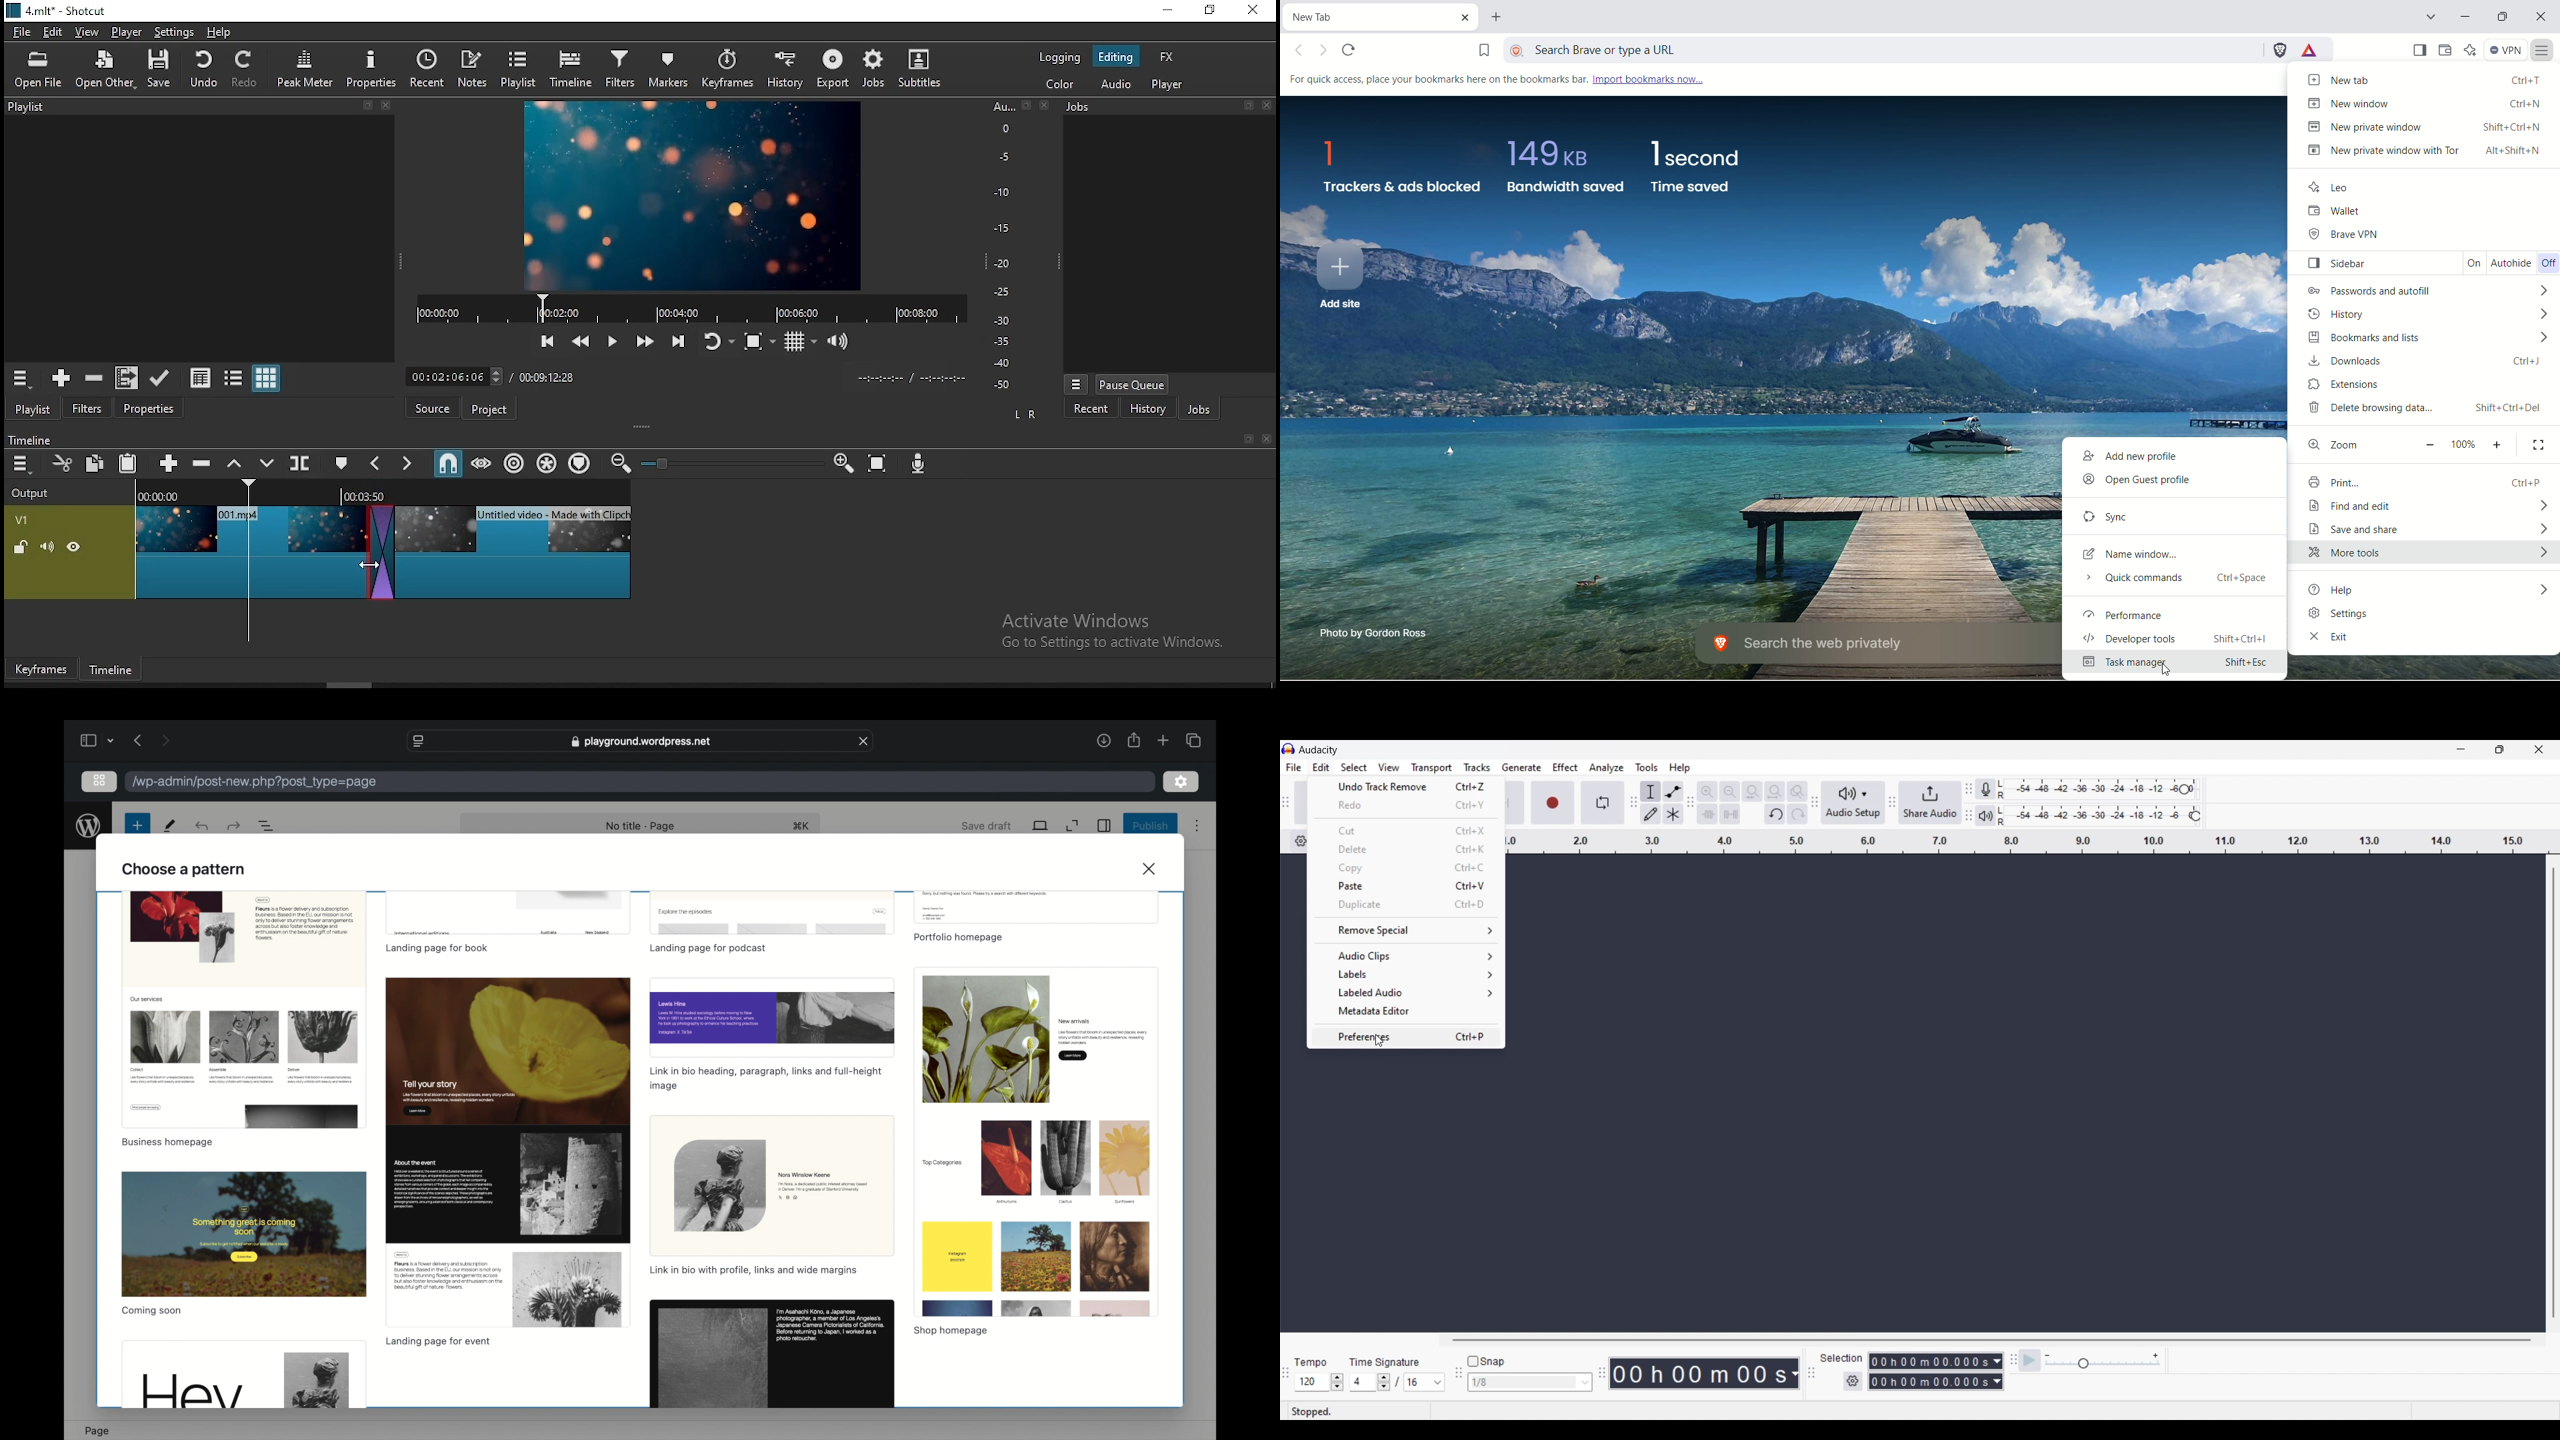  Describe the element at coordinates (87, 740) in the screenshot. I see `sidebar` at that location.